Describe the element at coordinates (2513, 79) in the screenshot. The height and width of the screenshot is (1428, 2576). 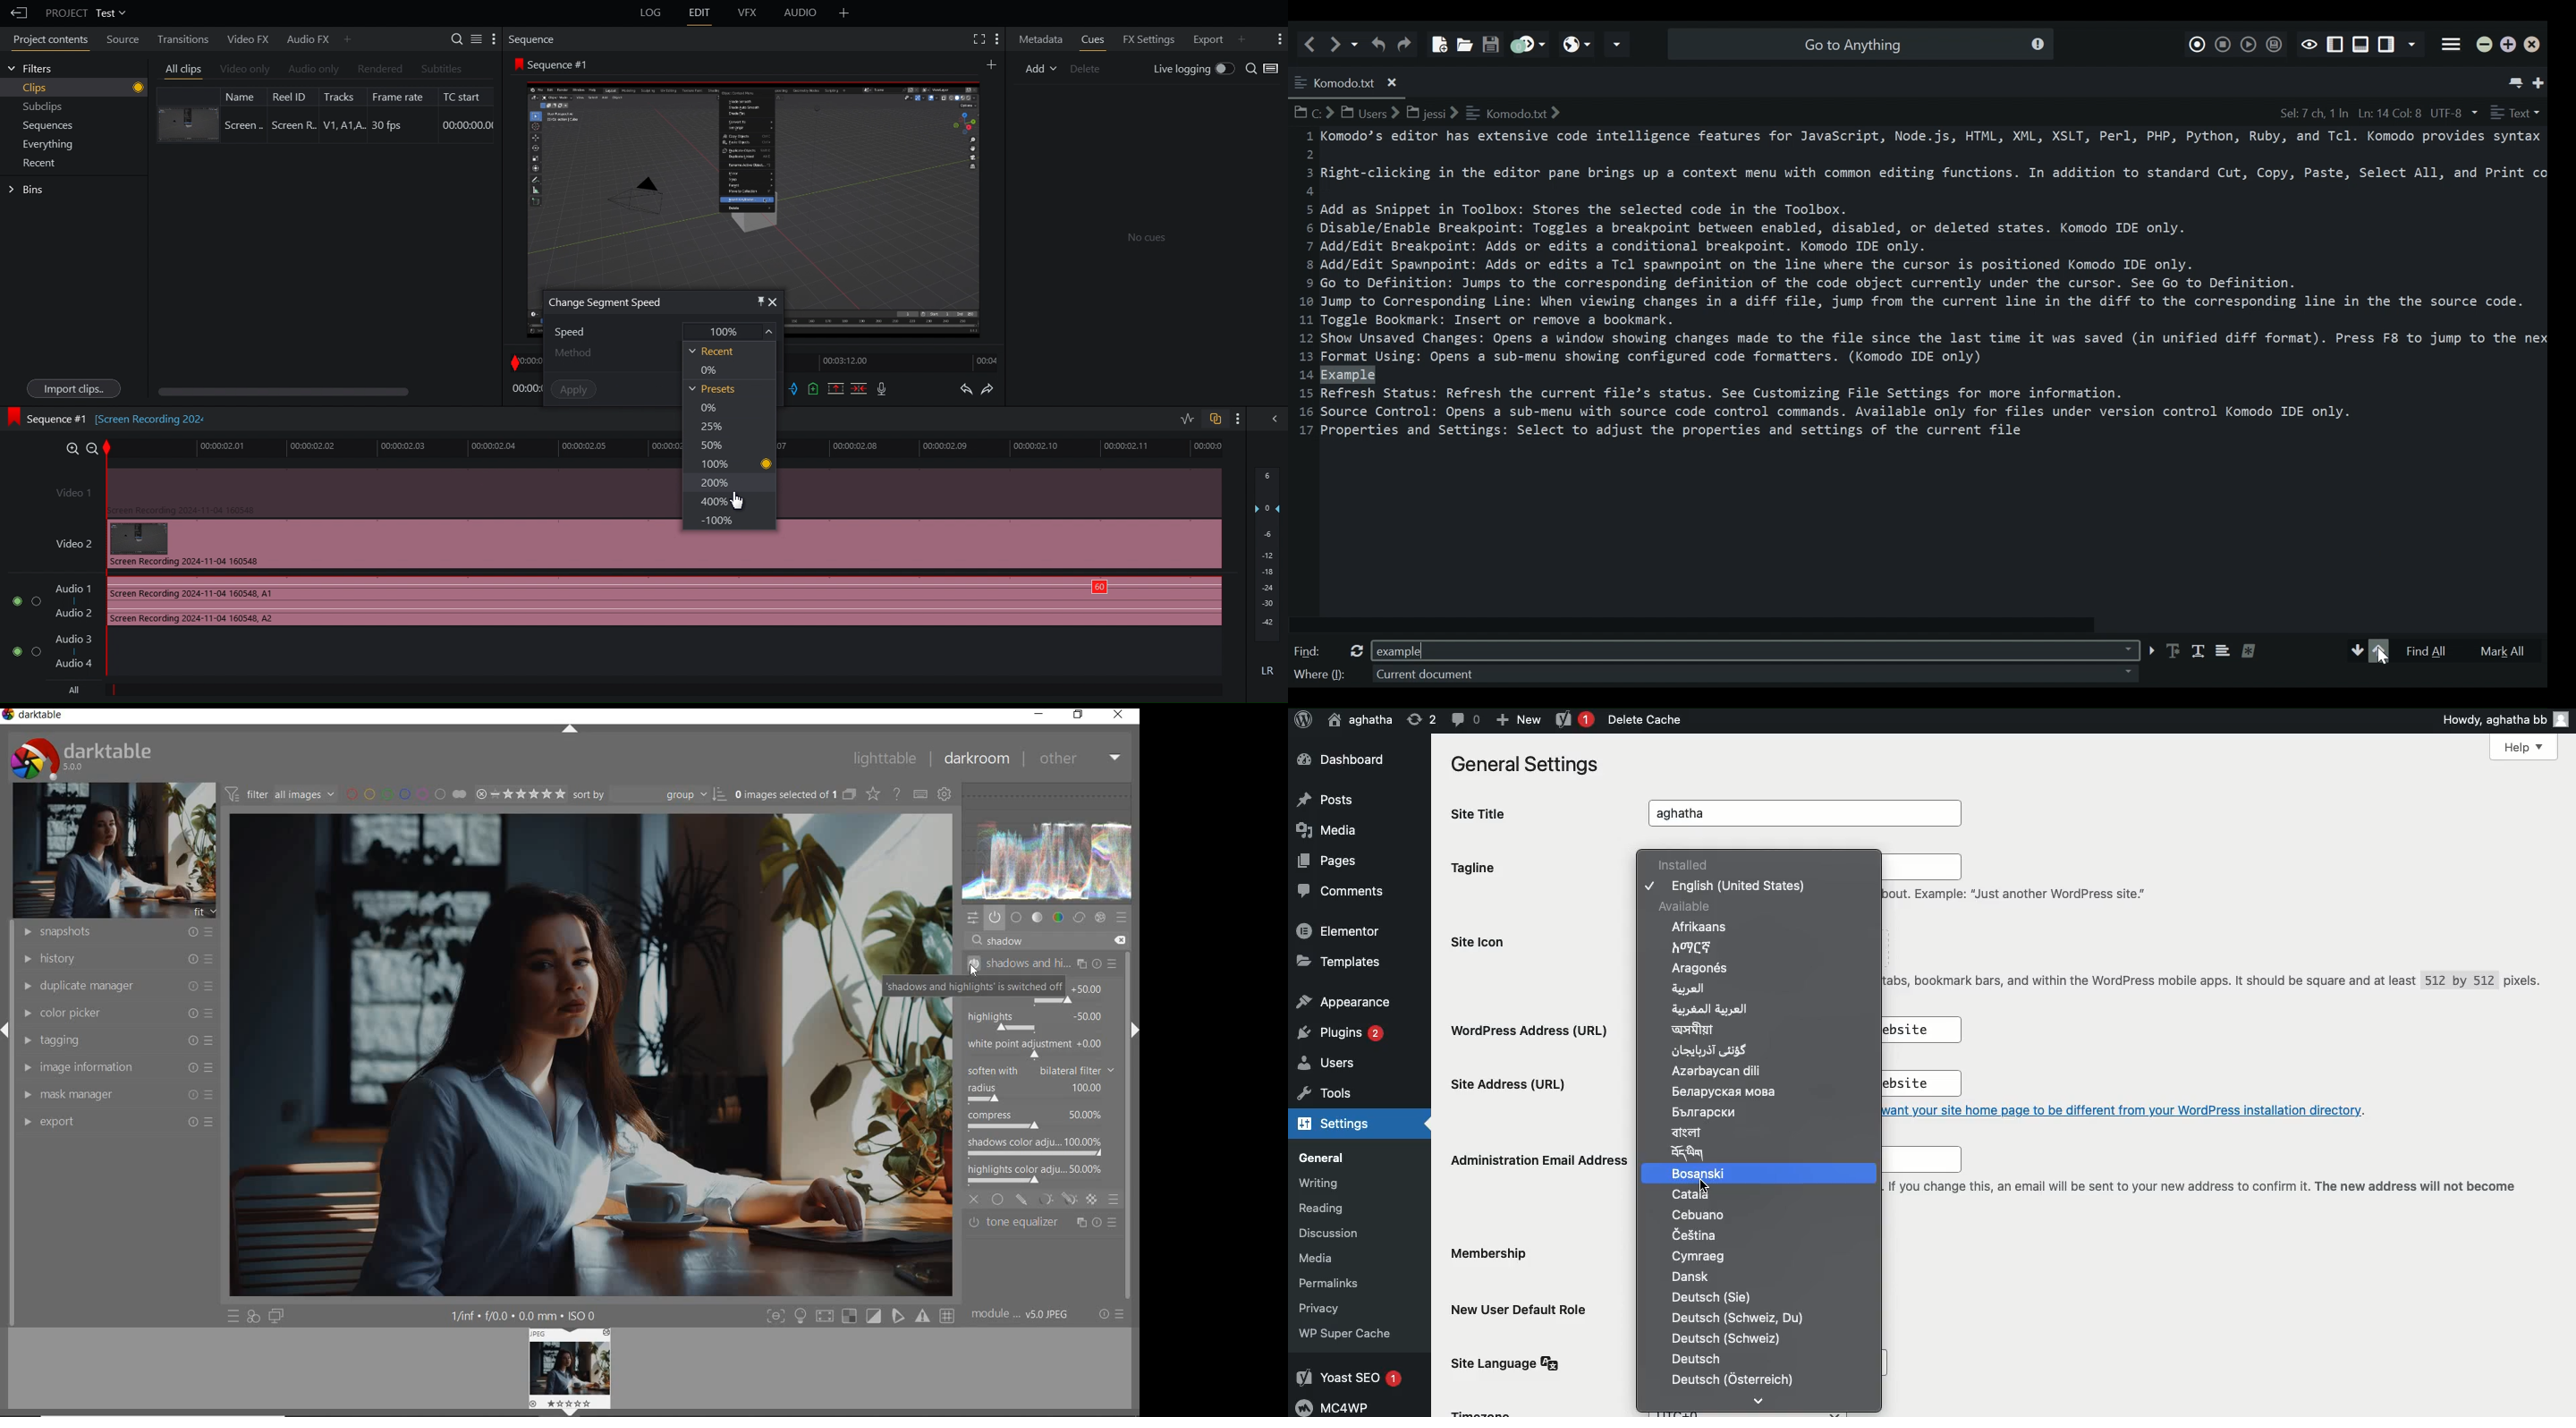
I see `List all tabs` at that location.